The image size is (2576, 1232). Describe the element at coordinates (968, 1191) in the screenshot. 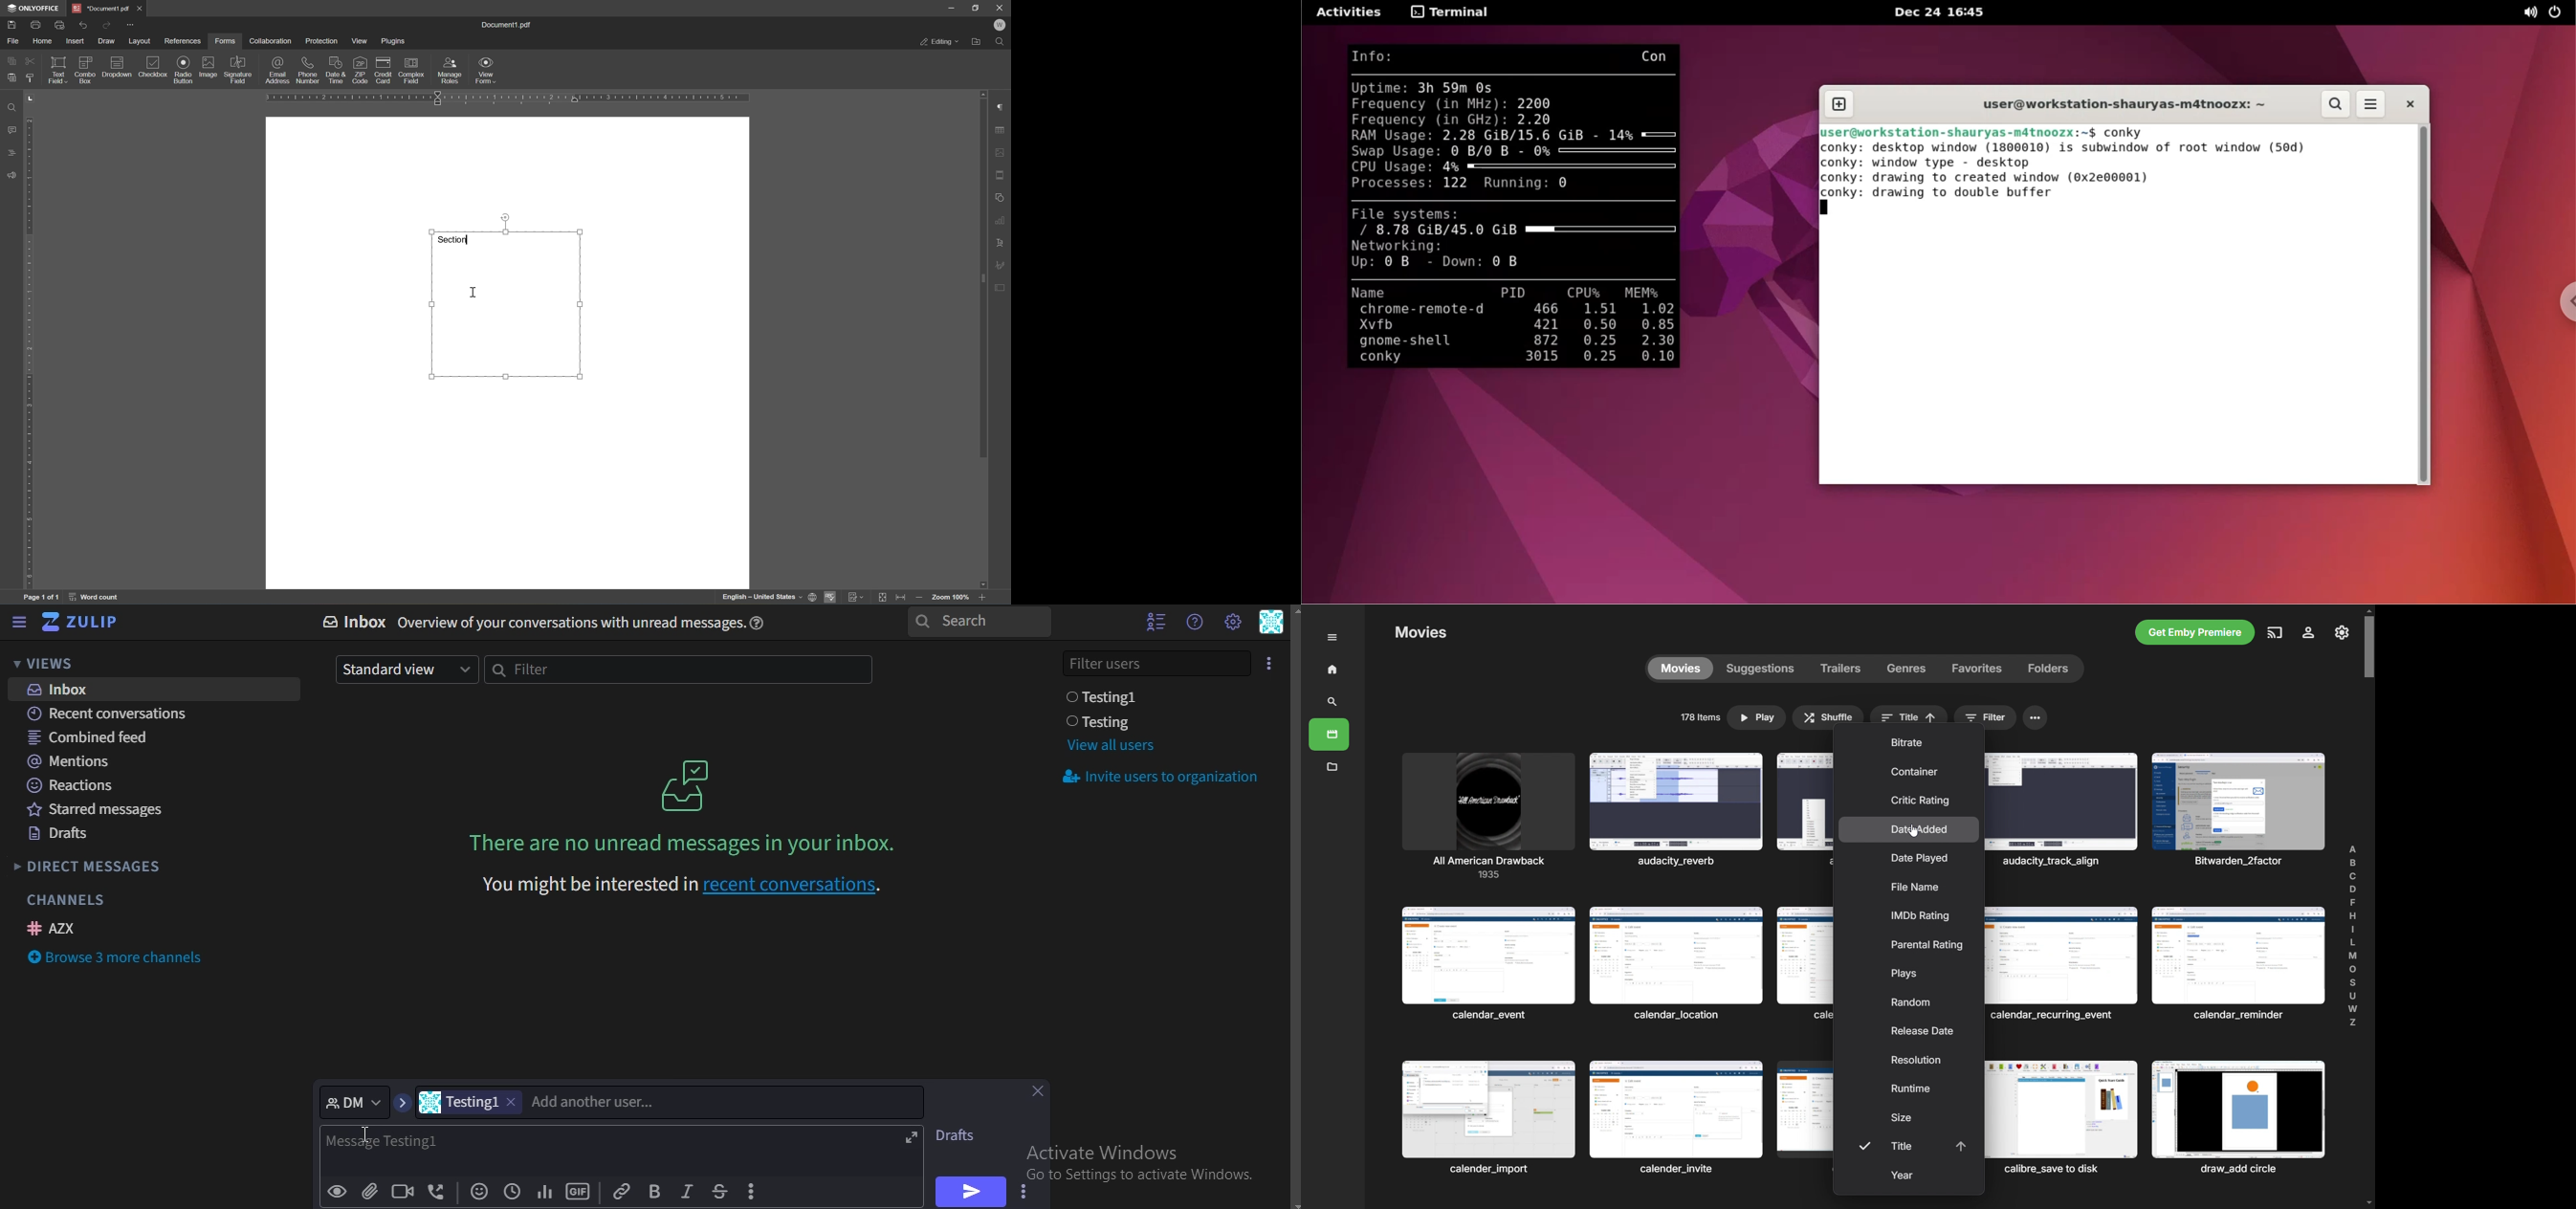

I see `send ` at that location.